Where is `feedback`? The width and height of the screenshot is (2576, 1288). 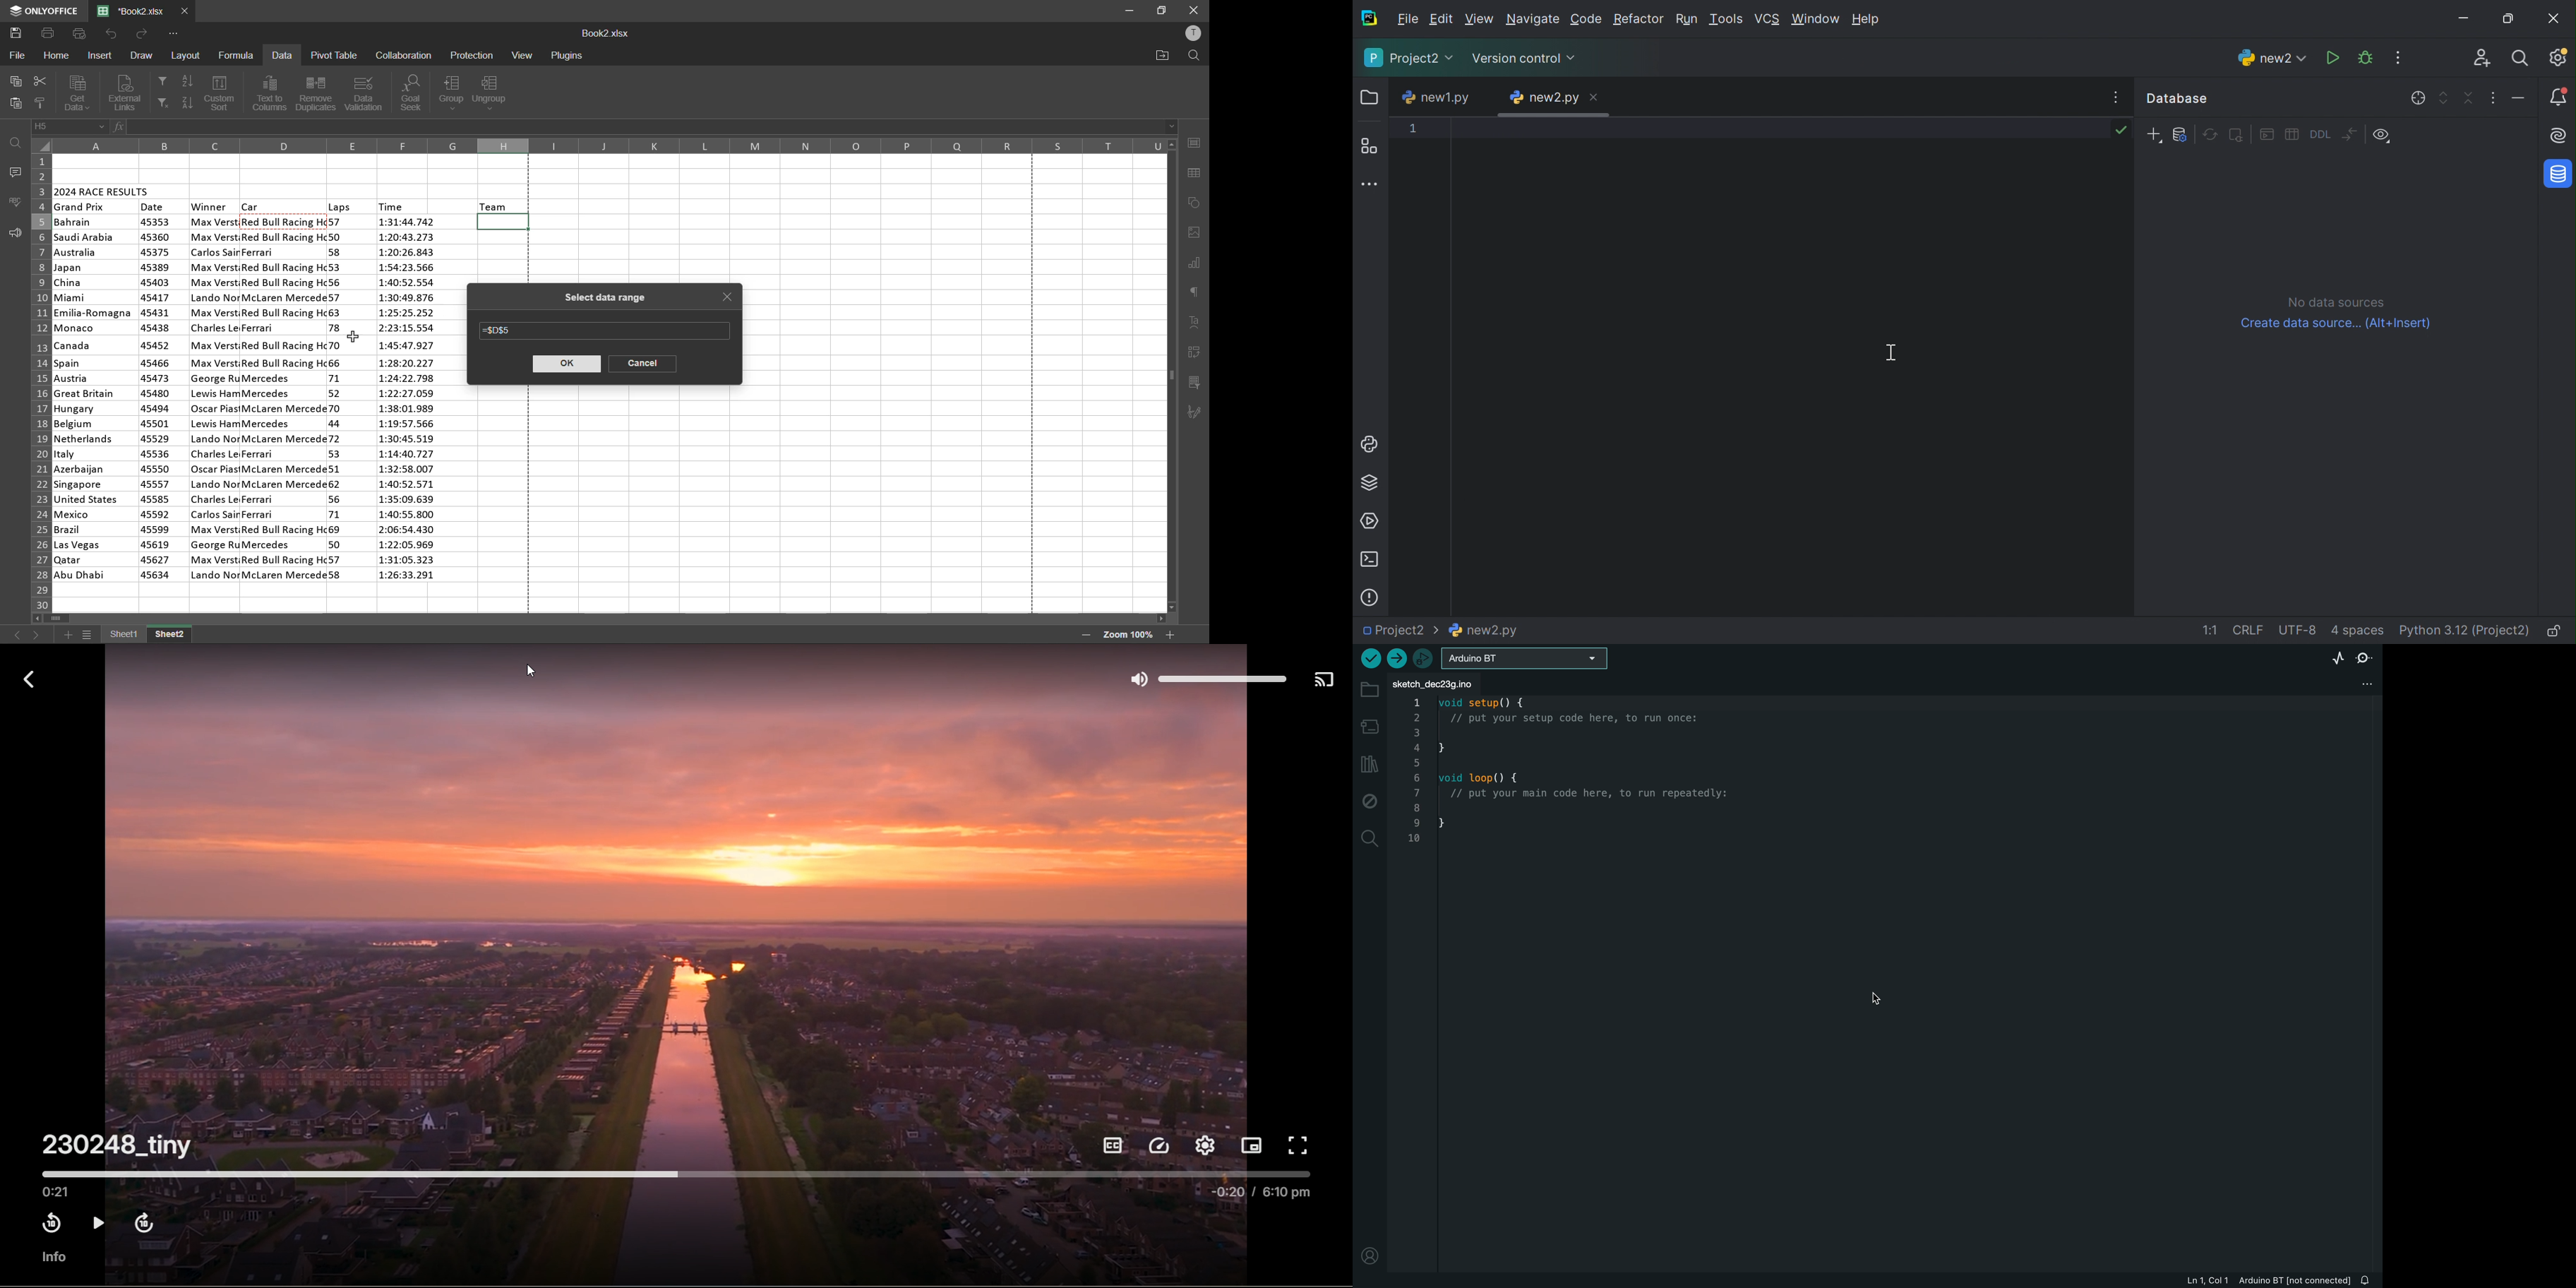 feedback is located at coordinates (14, 233).